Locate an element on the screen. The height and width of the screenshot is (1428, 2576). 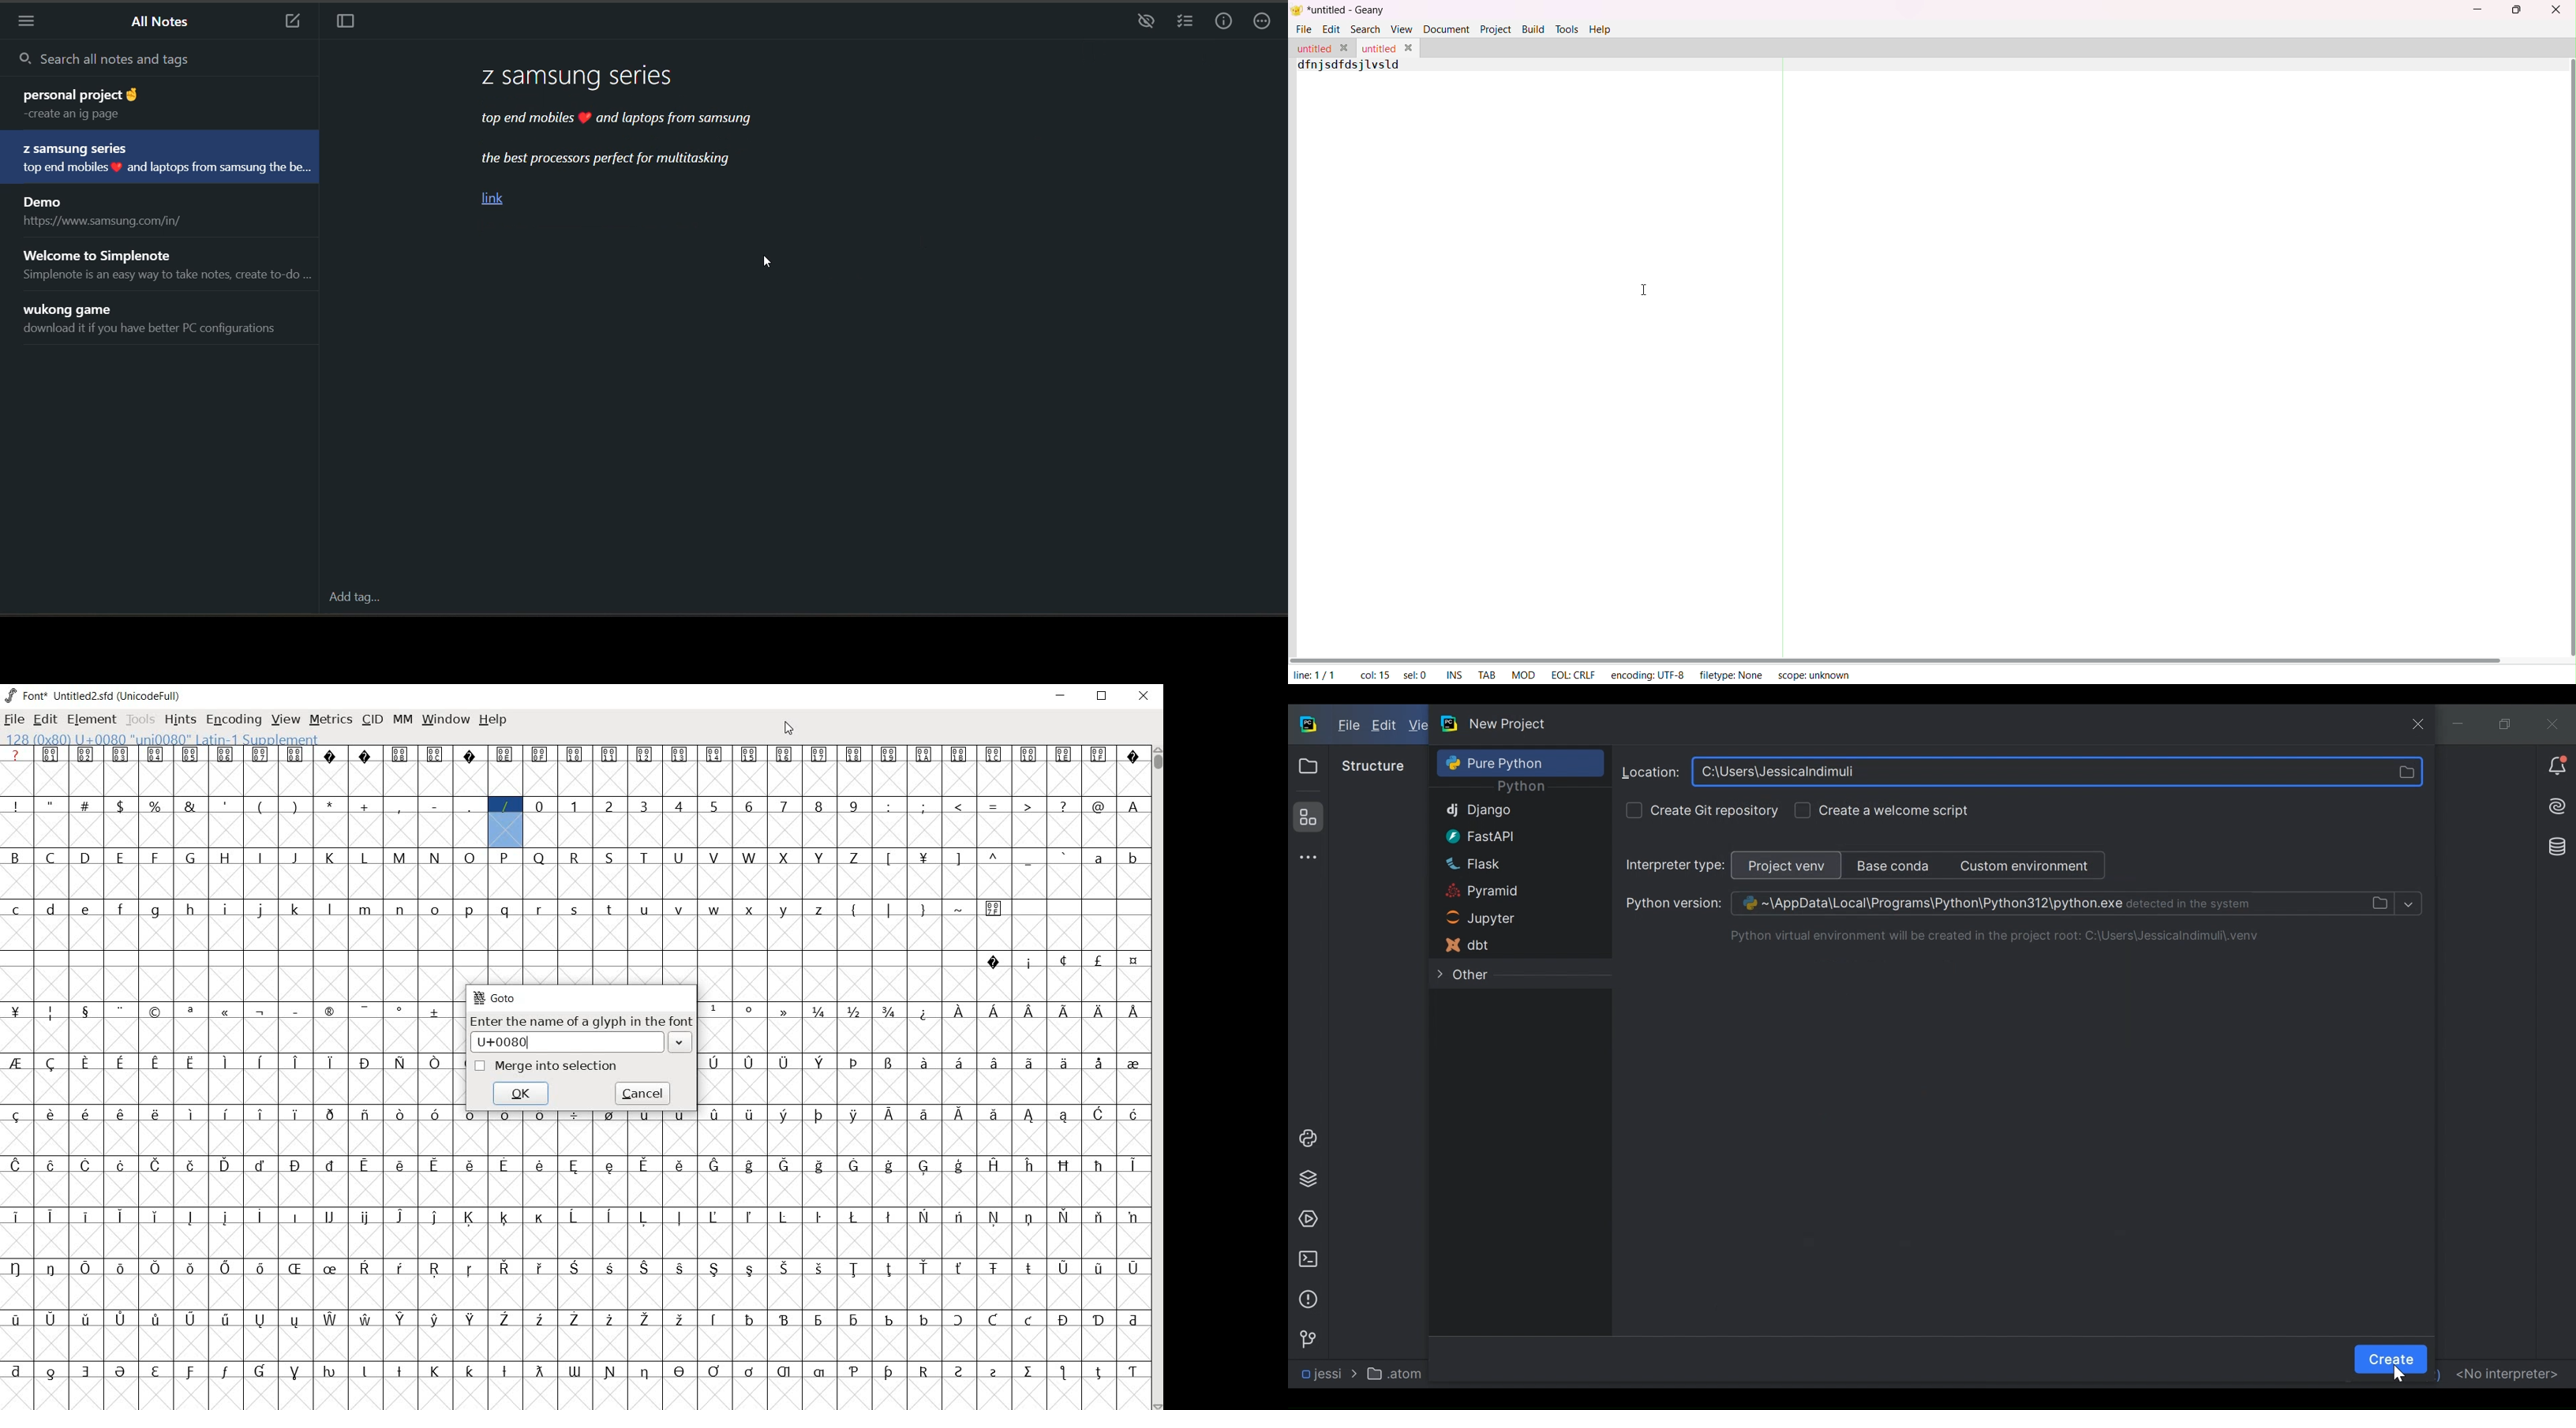
glyph is located at coordinates (470, 756).